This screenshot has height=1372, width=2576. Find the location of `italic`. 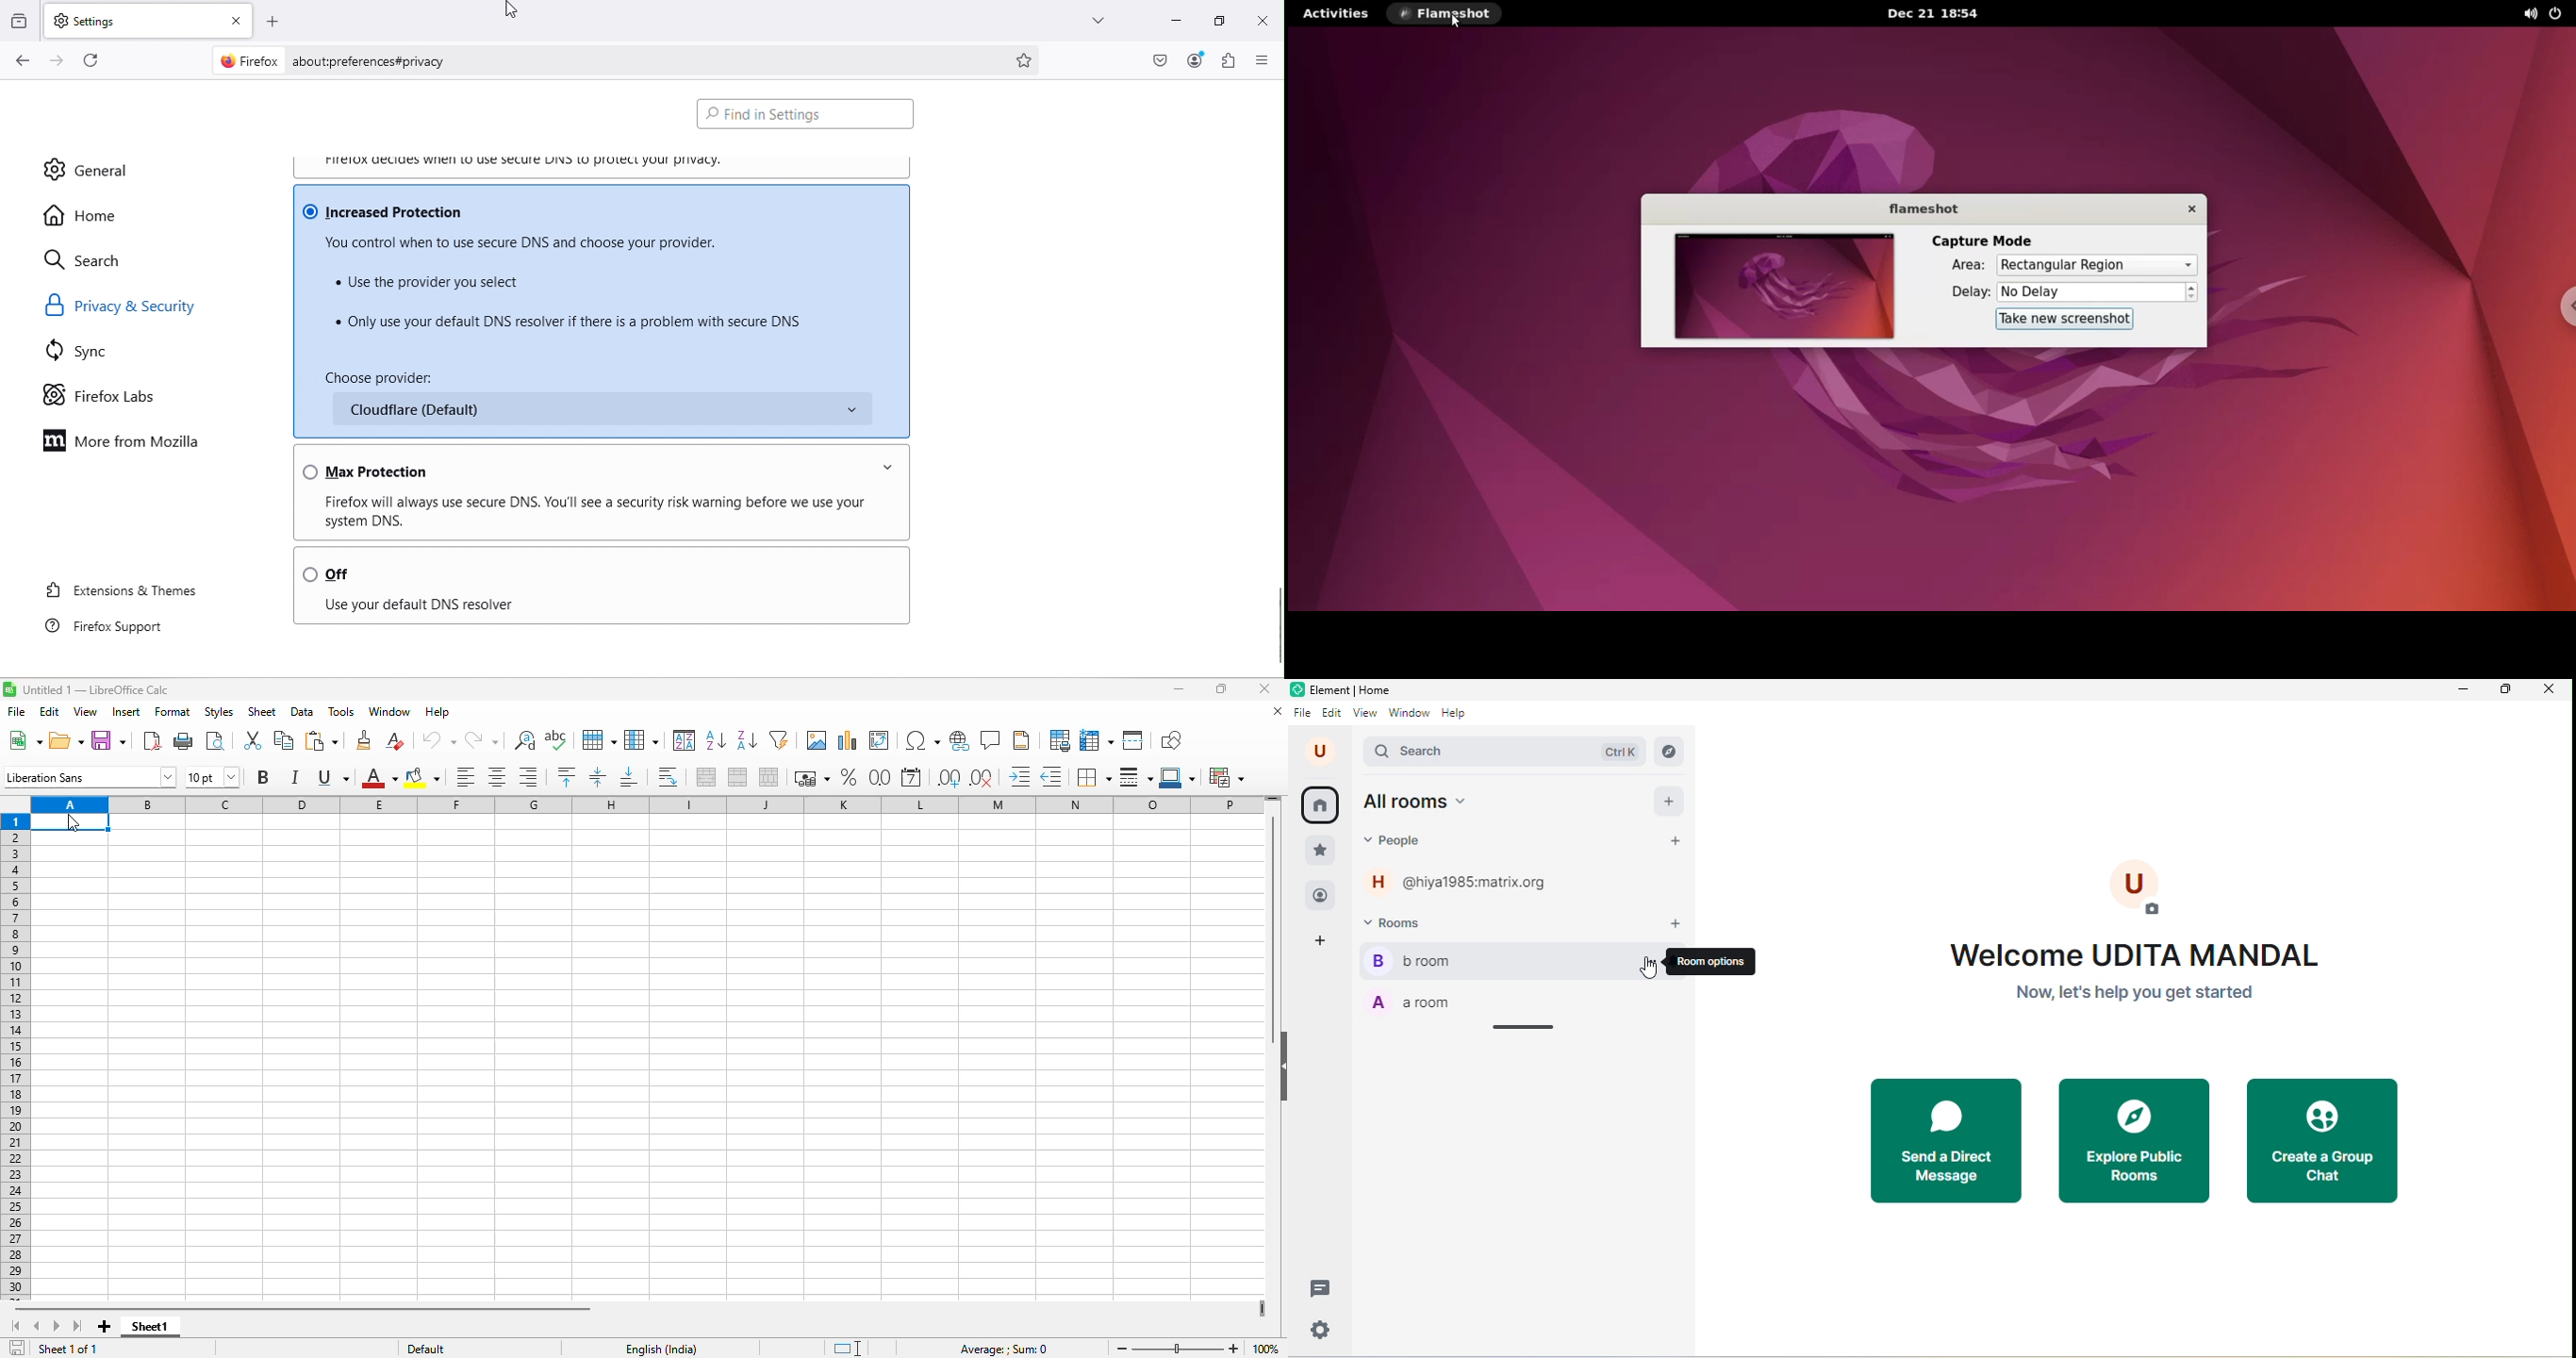

italic is located at coordinates (294, 776).